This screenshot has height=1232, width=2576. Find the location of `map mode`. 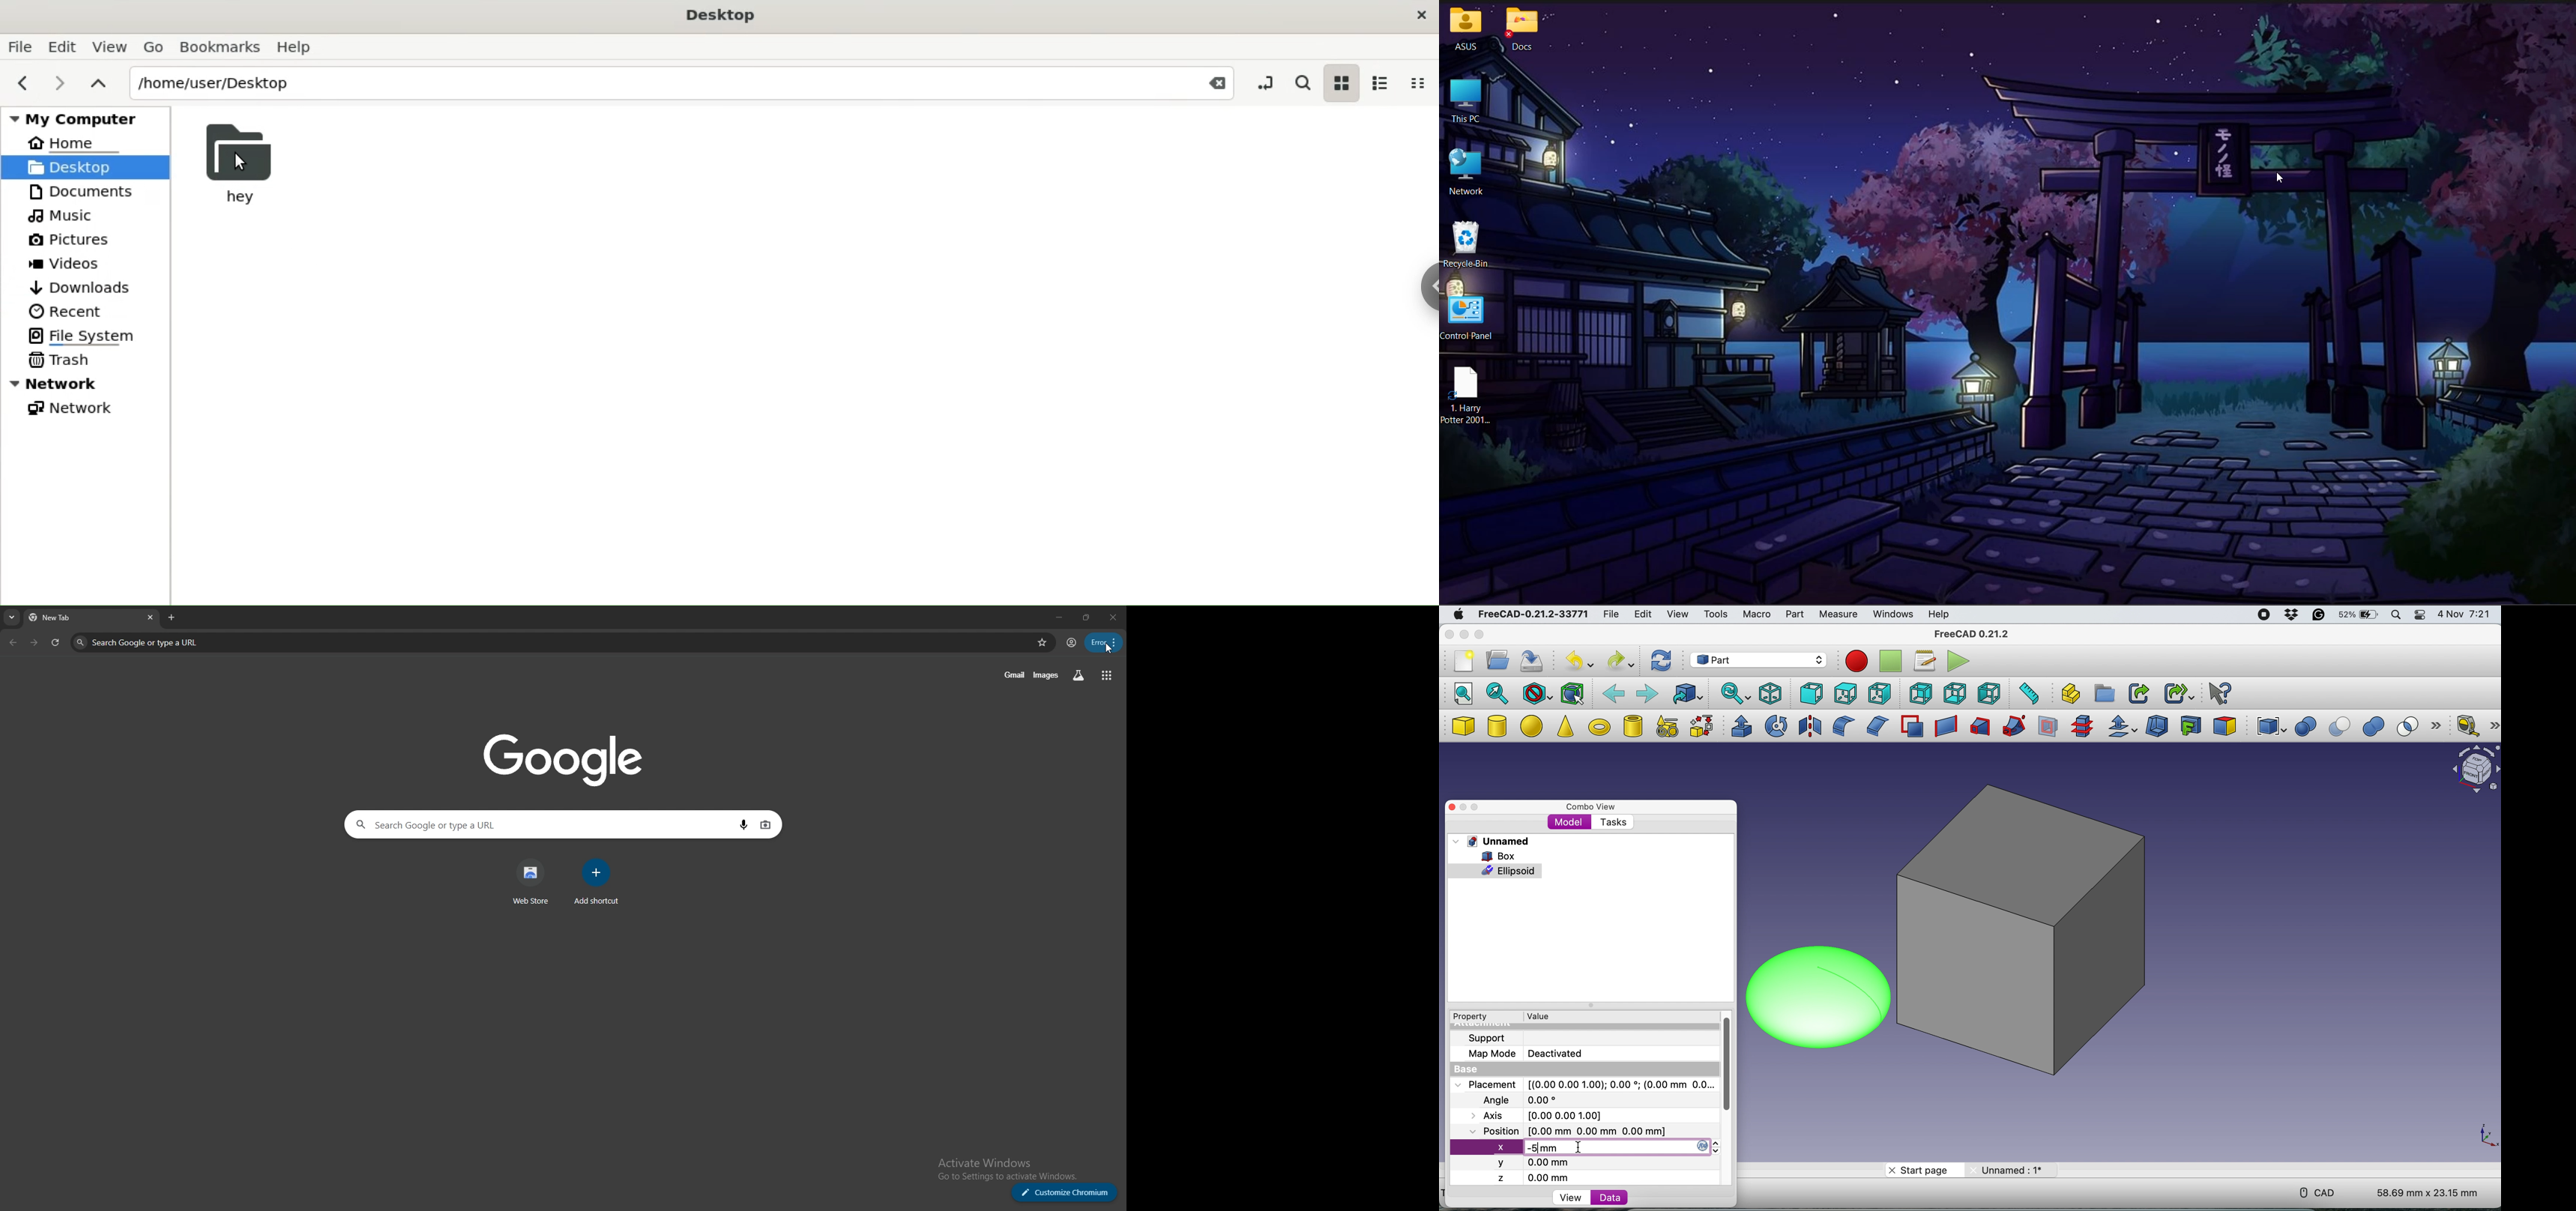

map mode is located at coordinates (1489, 1055).